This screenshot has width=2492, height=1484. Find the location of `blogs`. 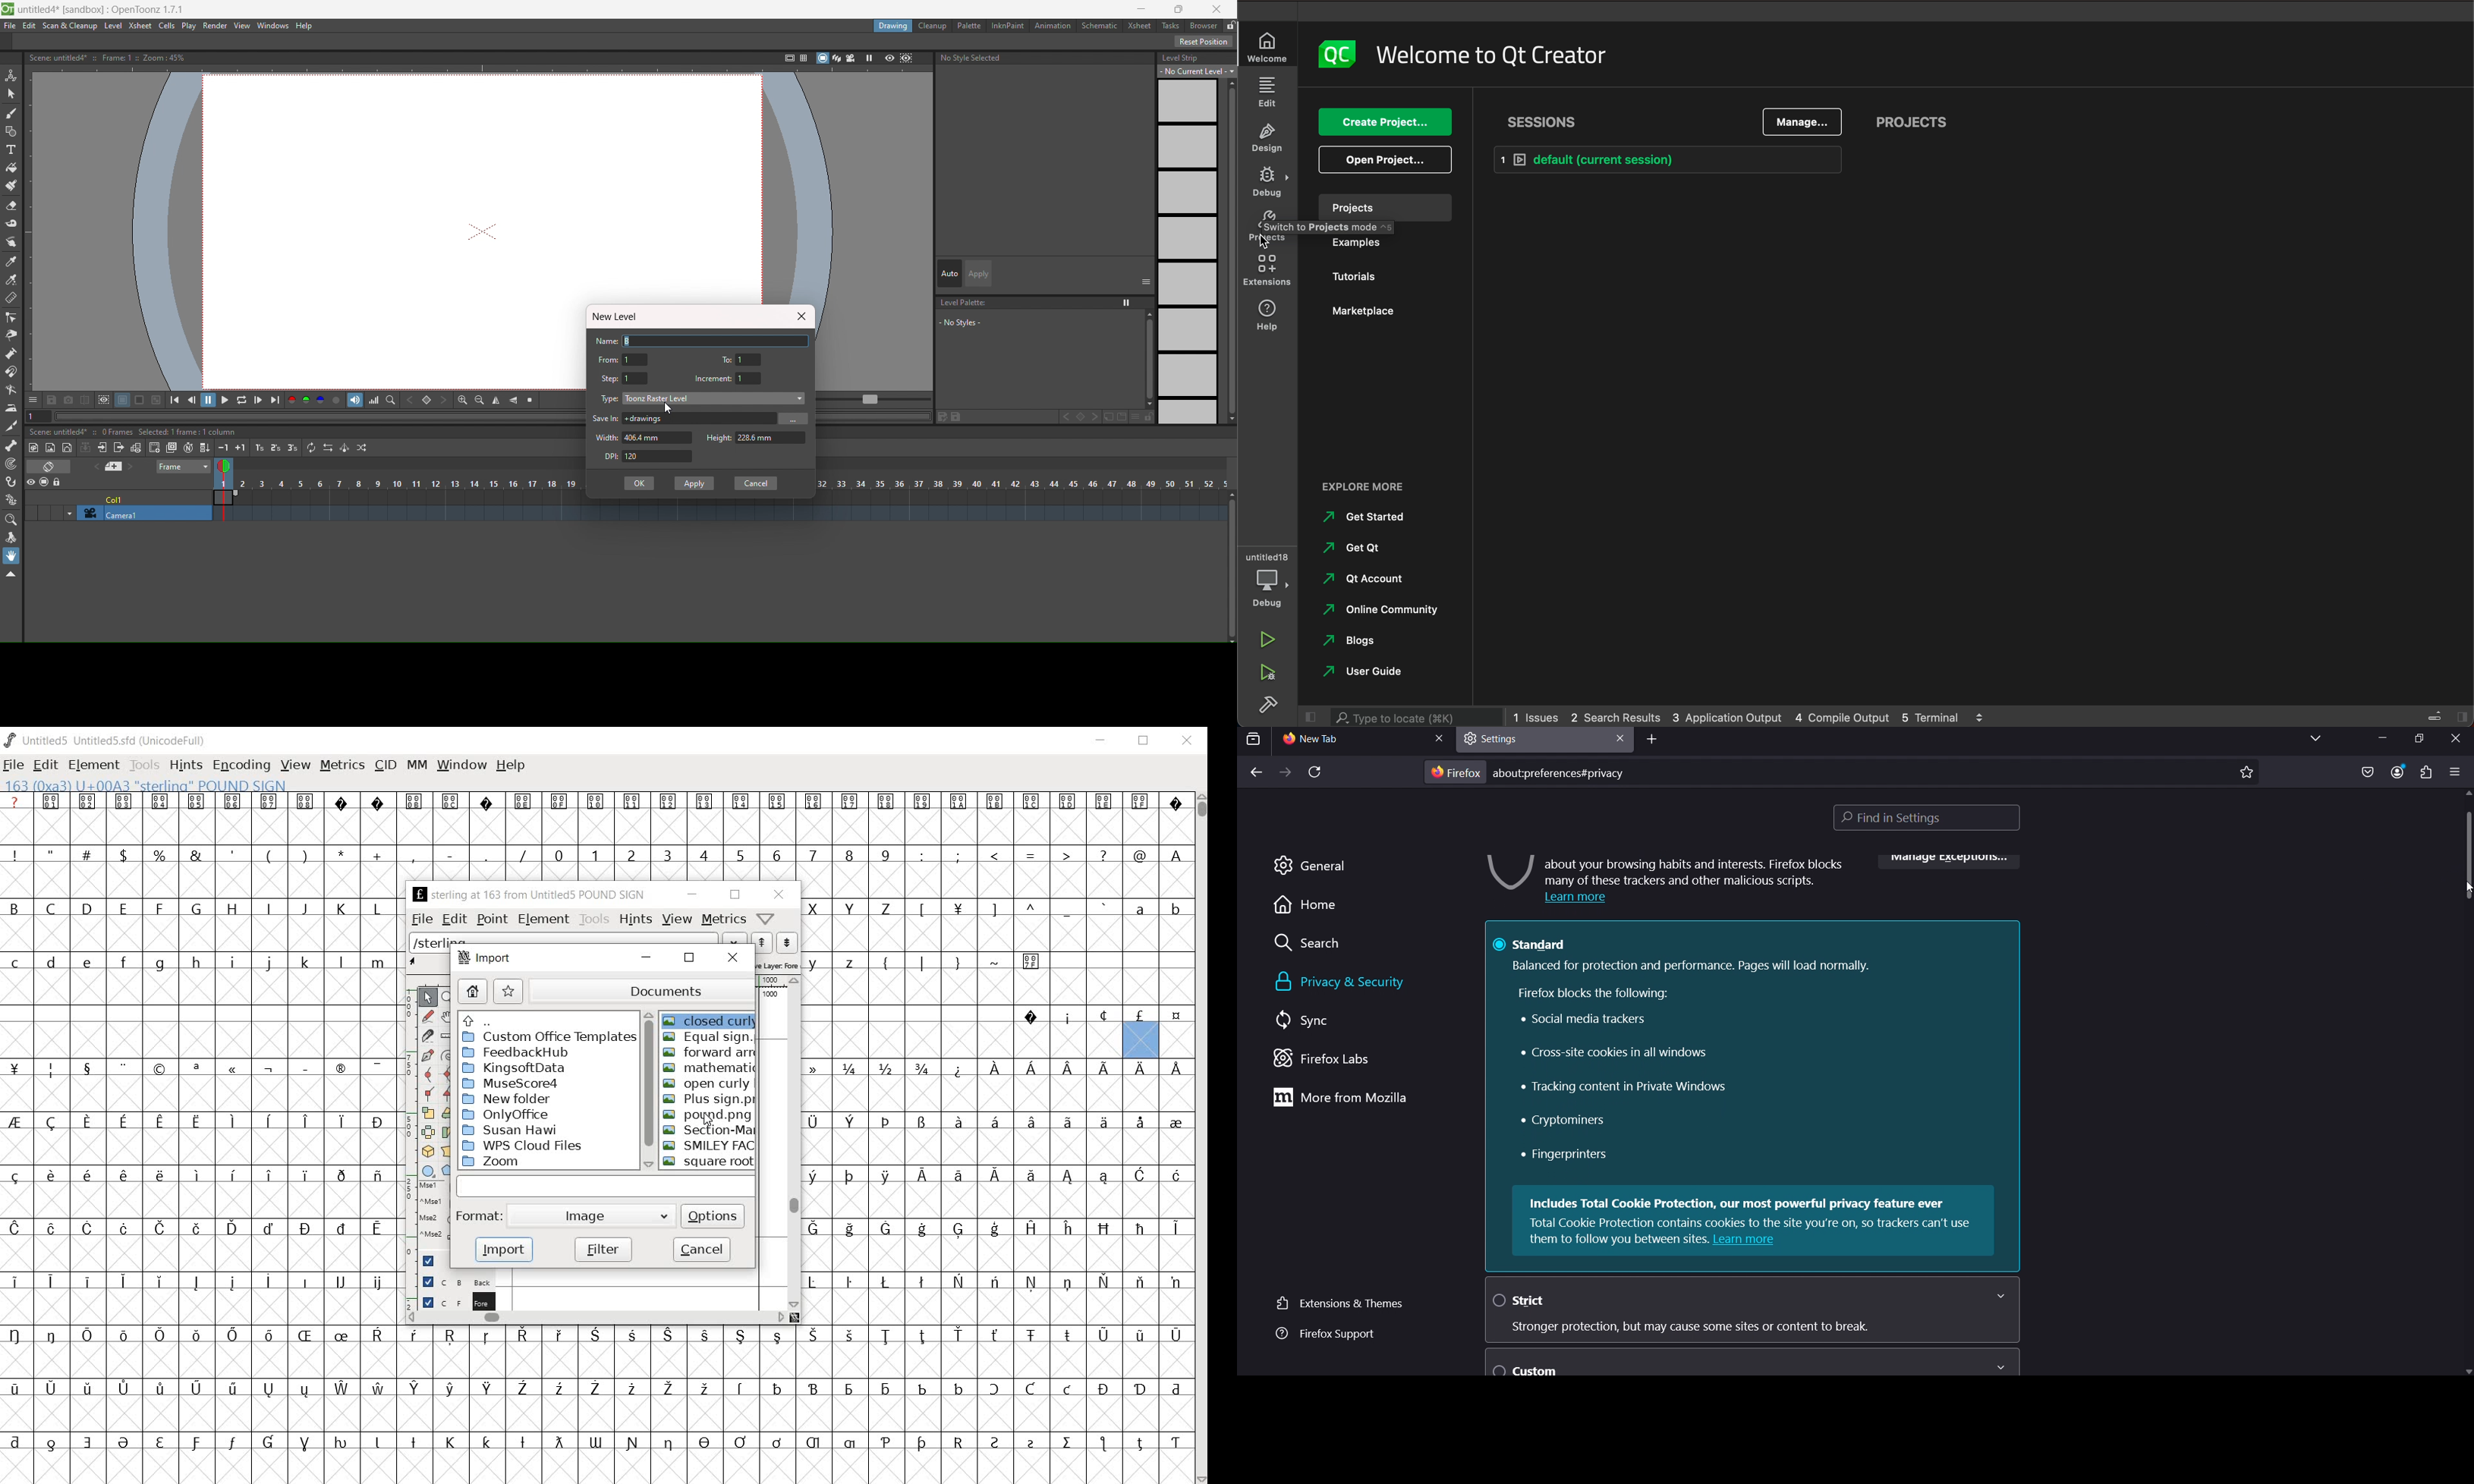

blogs is located at coordinates (1353, 641).